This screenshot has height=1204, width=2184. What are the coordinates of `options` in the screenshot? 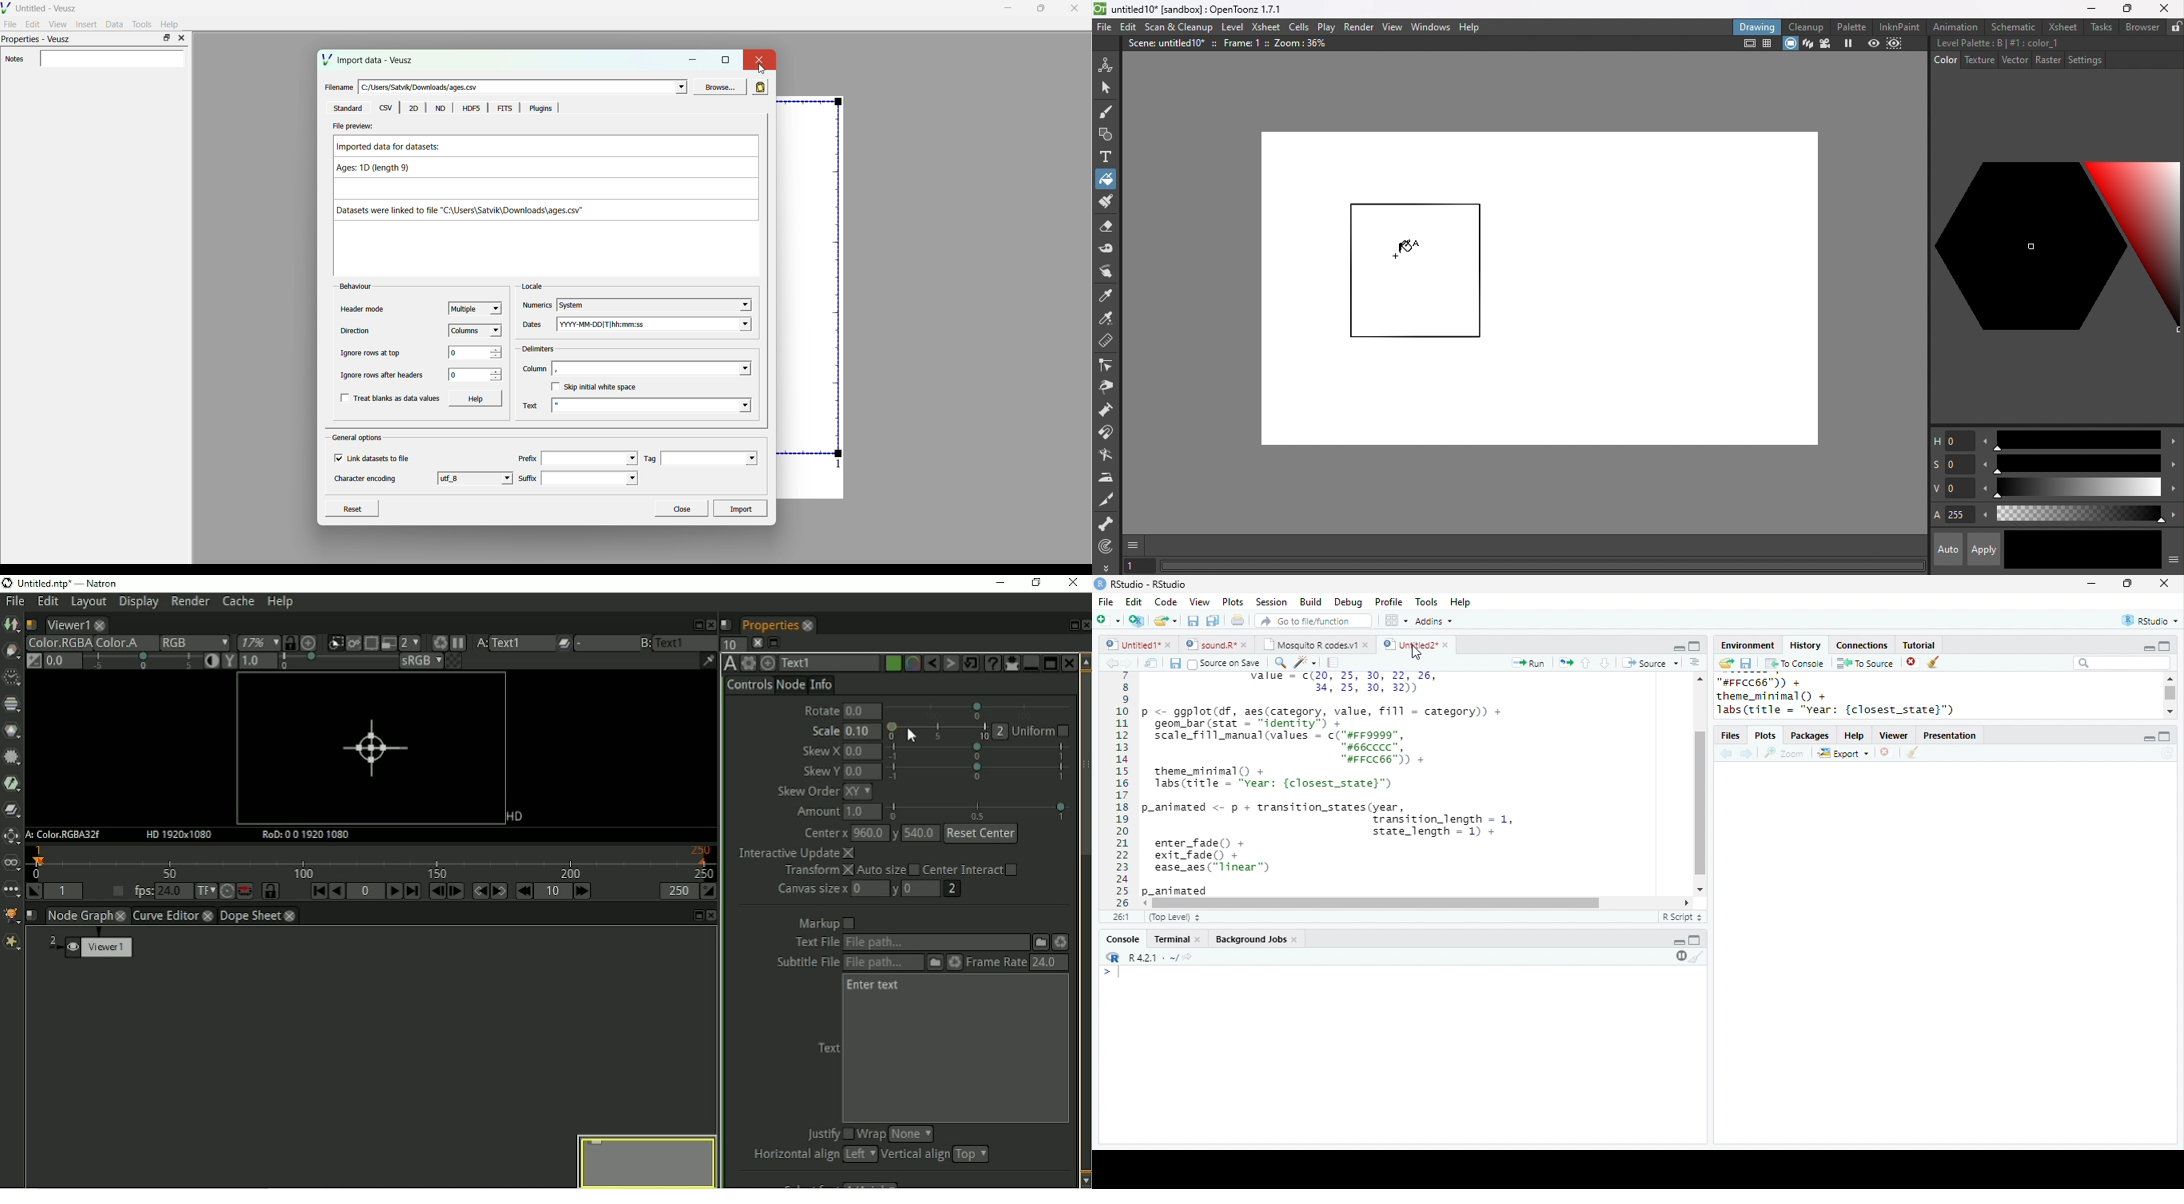 It's located at (1693, 662).